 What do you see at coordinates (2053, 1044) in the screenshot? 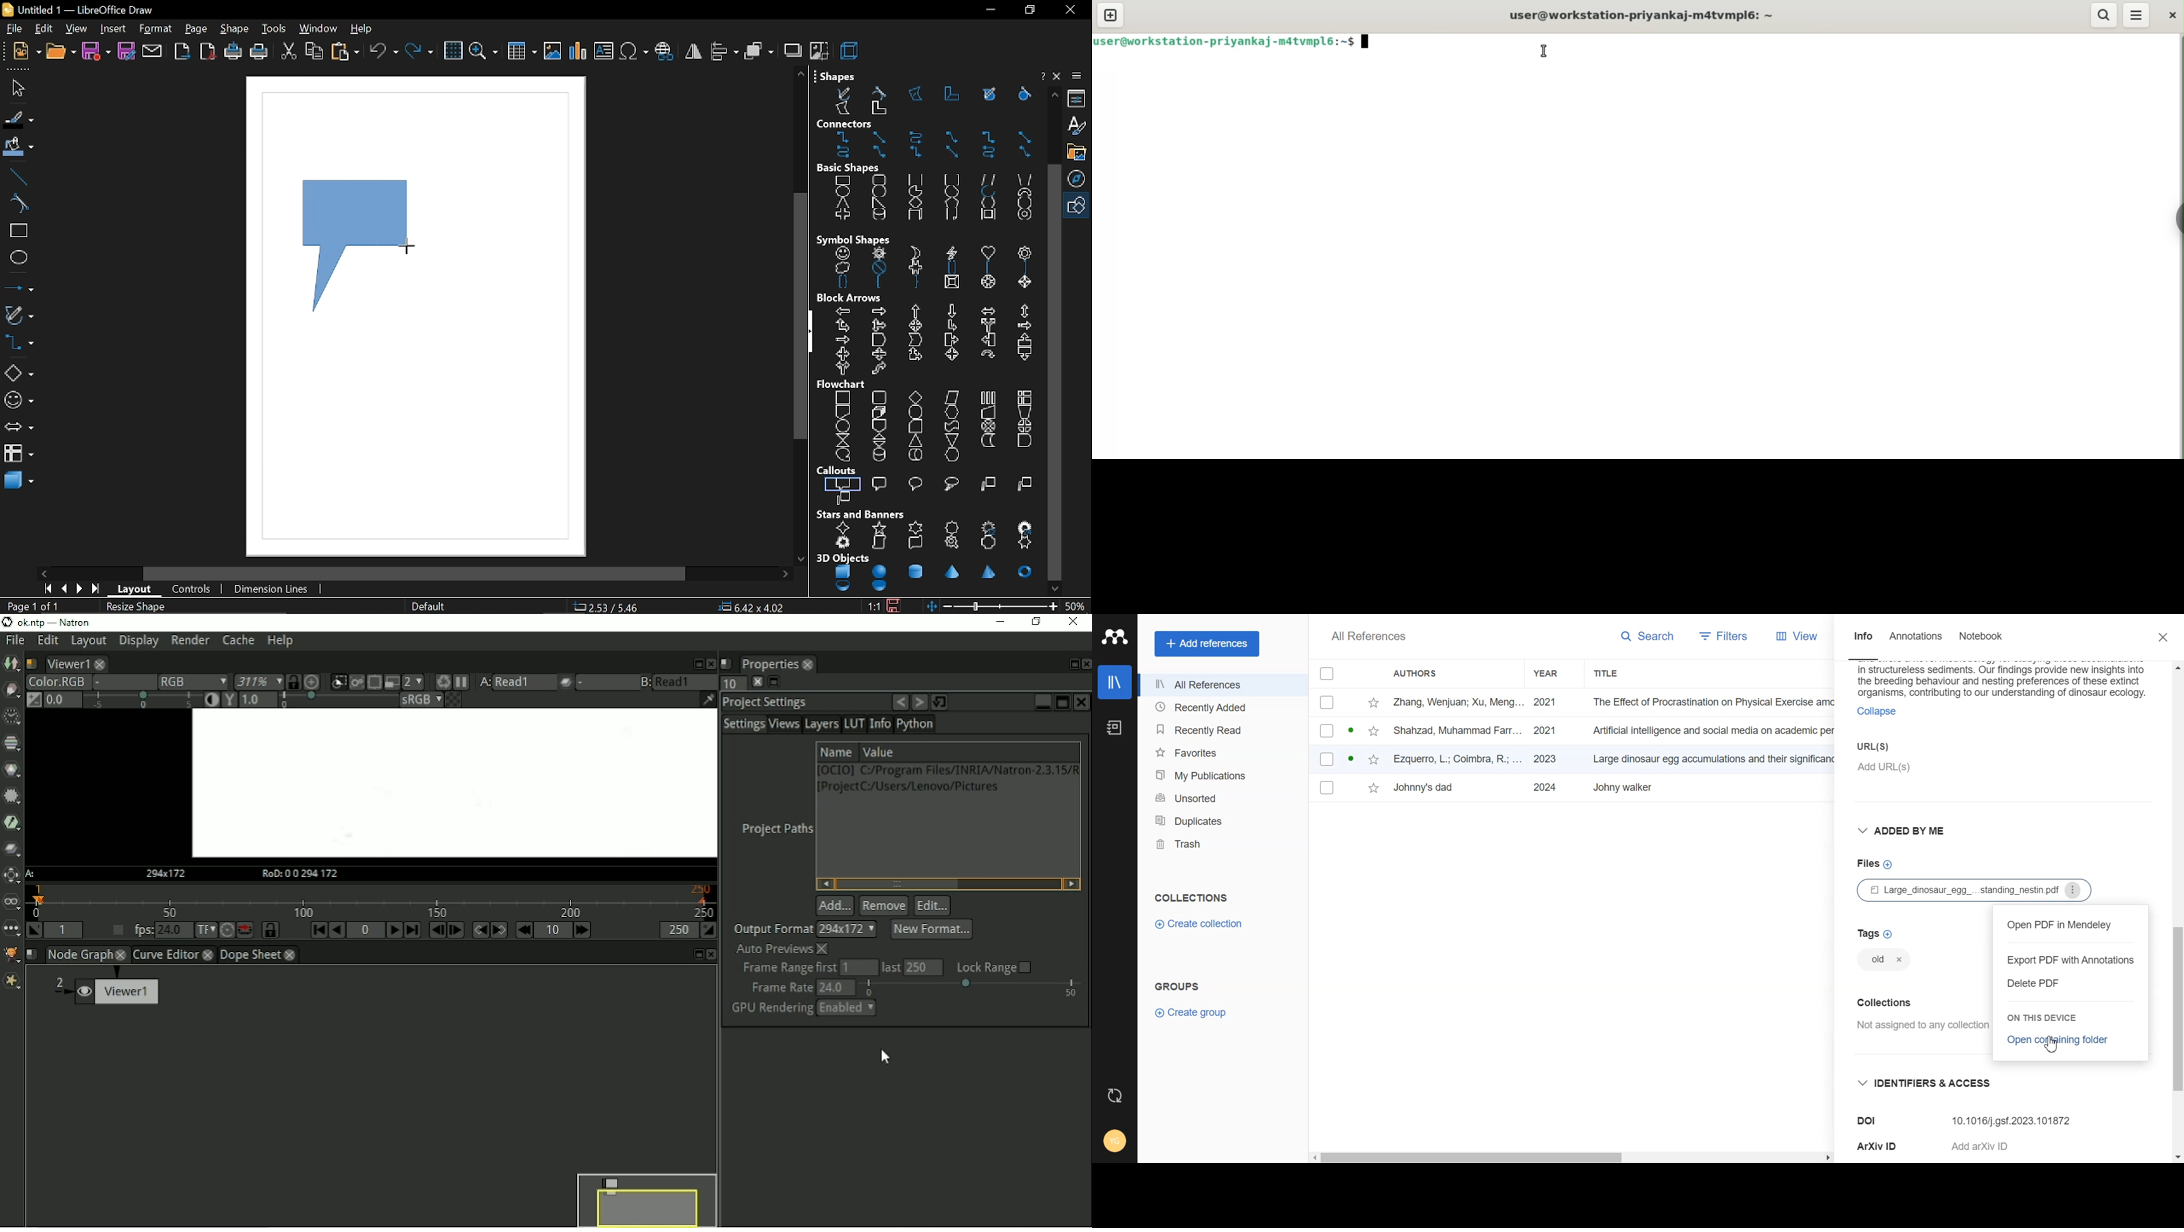
I see `Cursor` at bounding box center [2053, 1044].